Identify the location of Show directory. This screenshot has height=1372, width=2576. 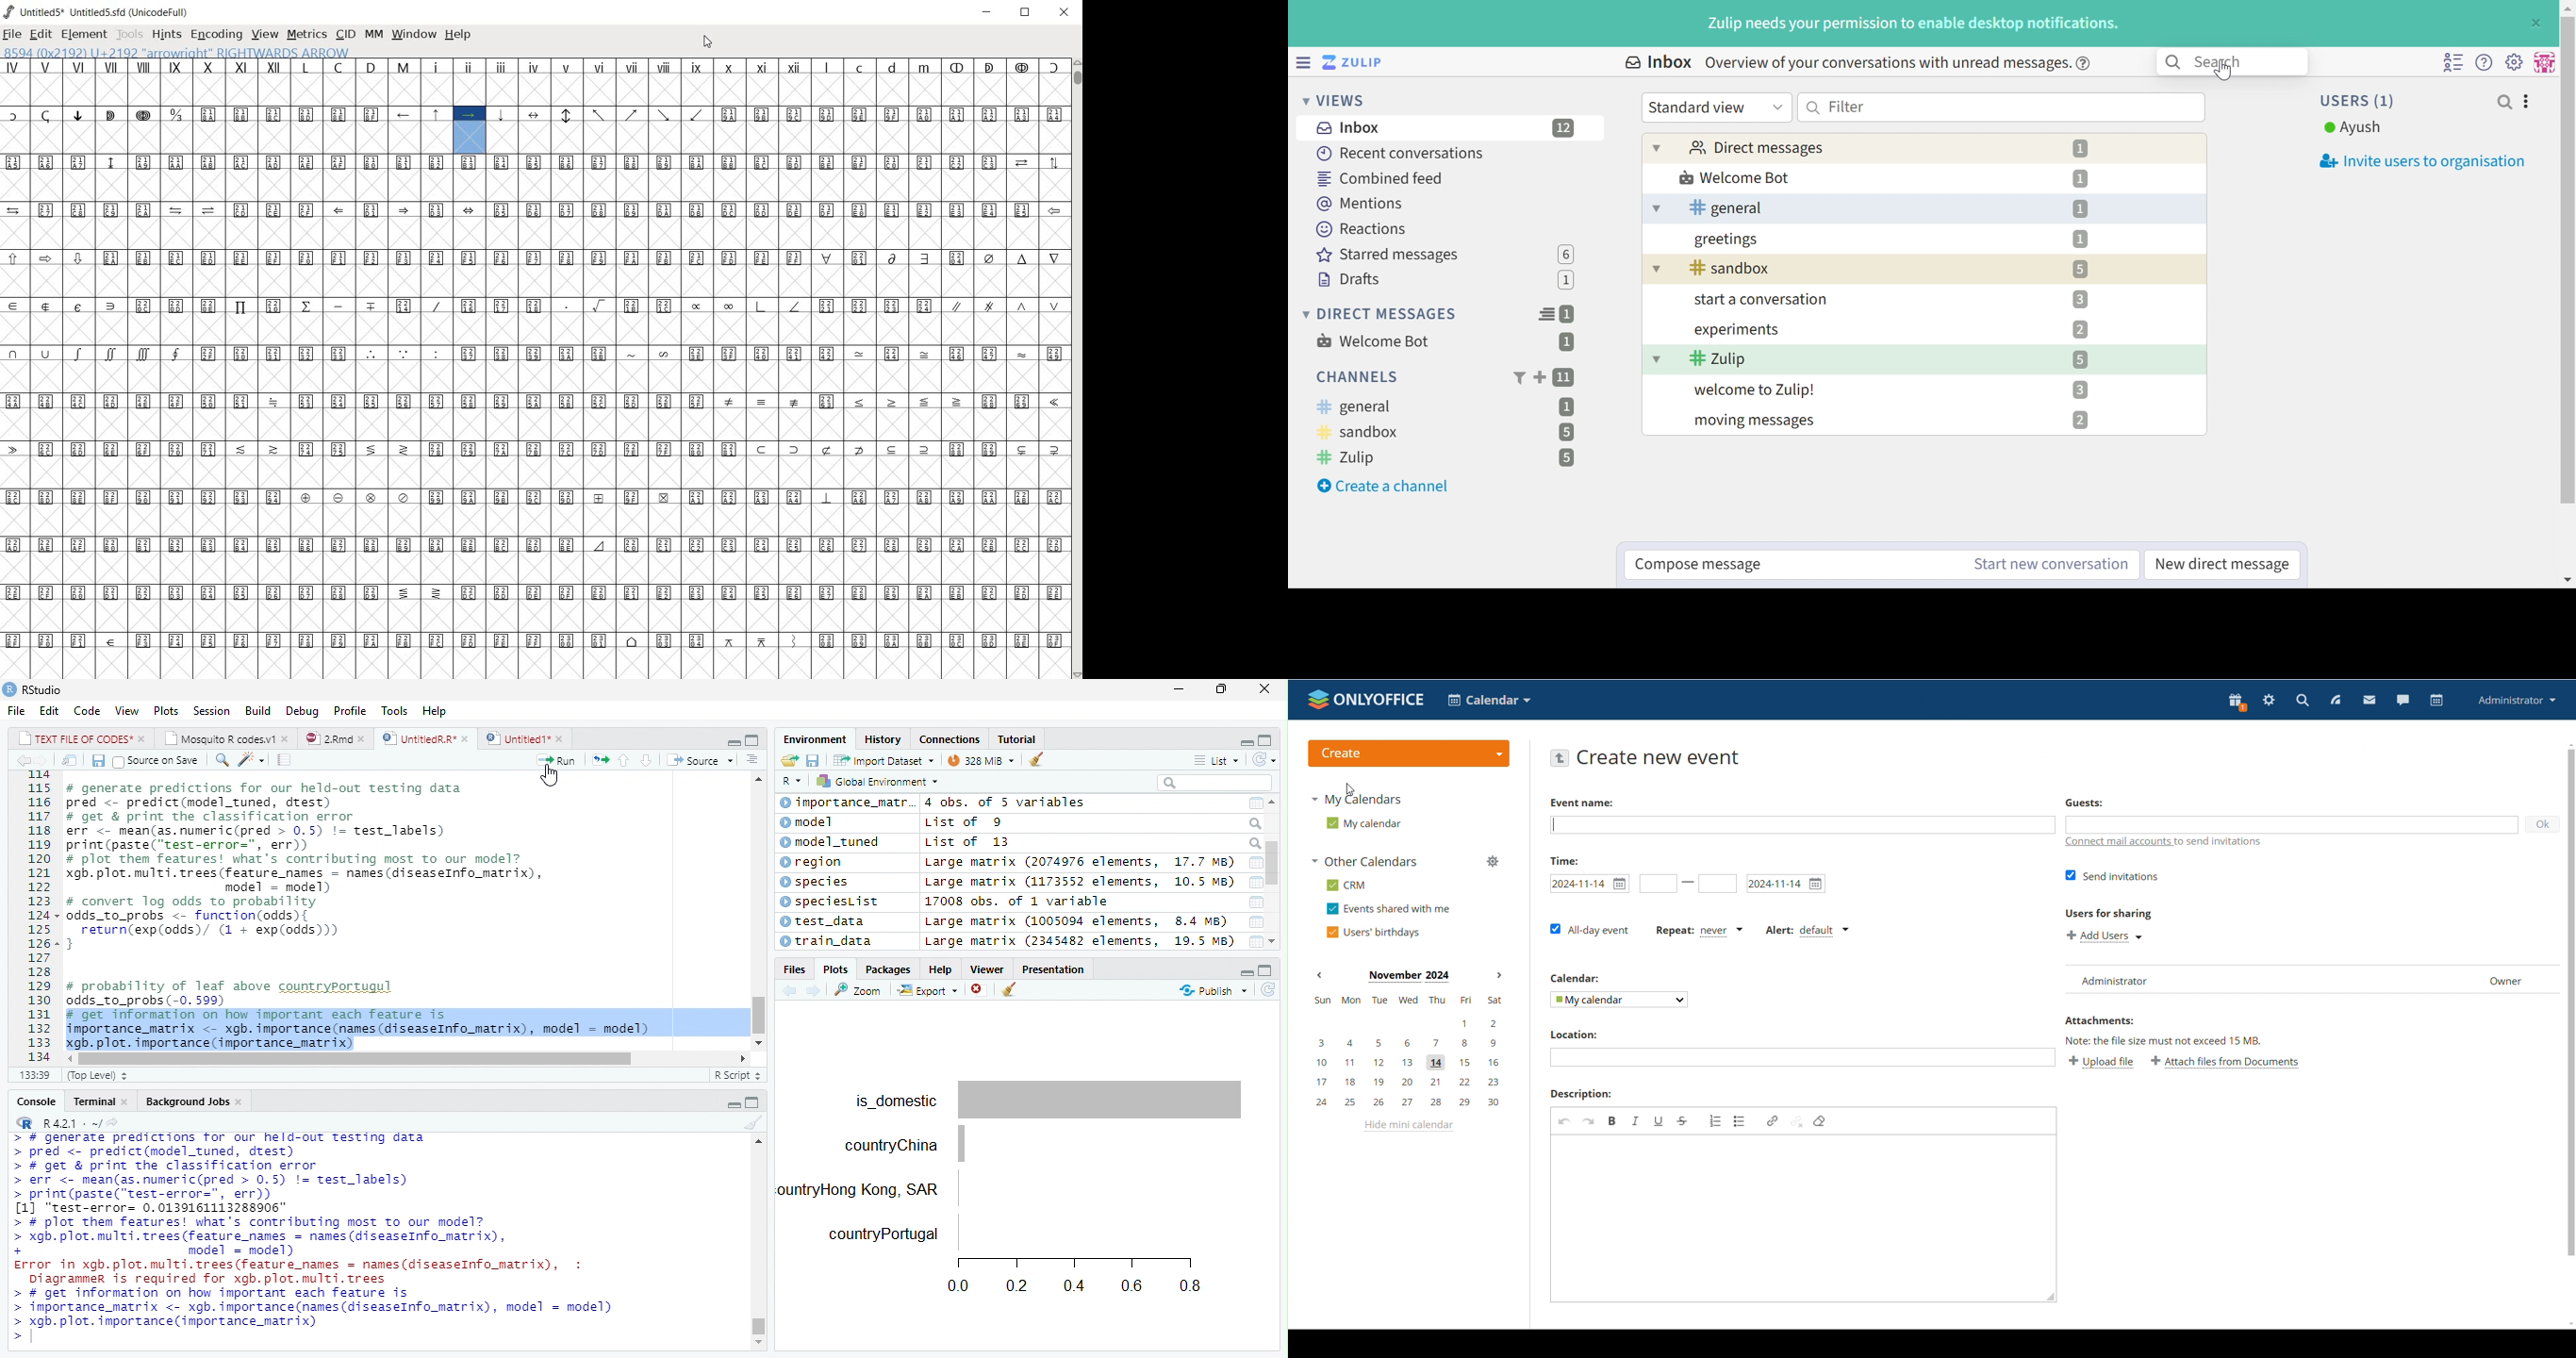
(112, 1121).